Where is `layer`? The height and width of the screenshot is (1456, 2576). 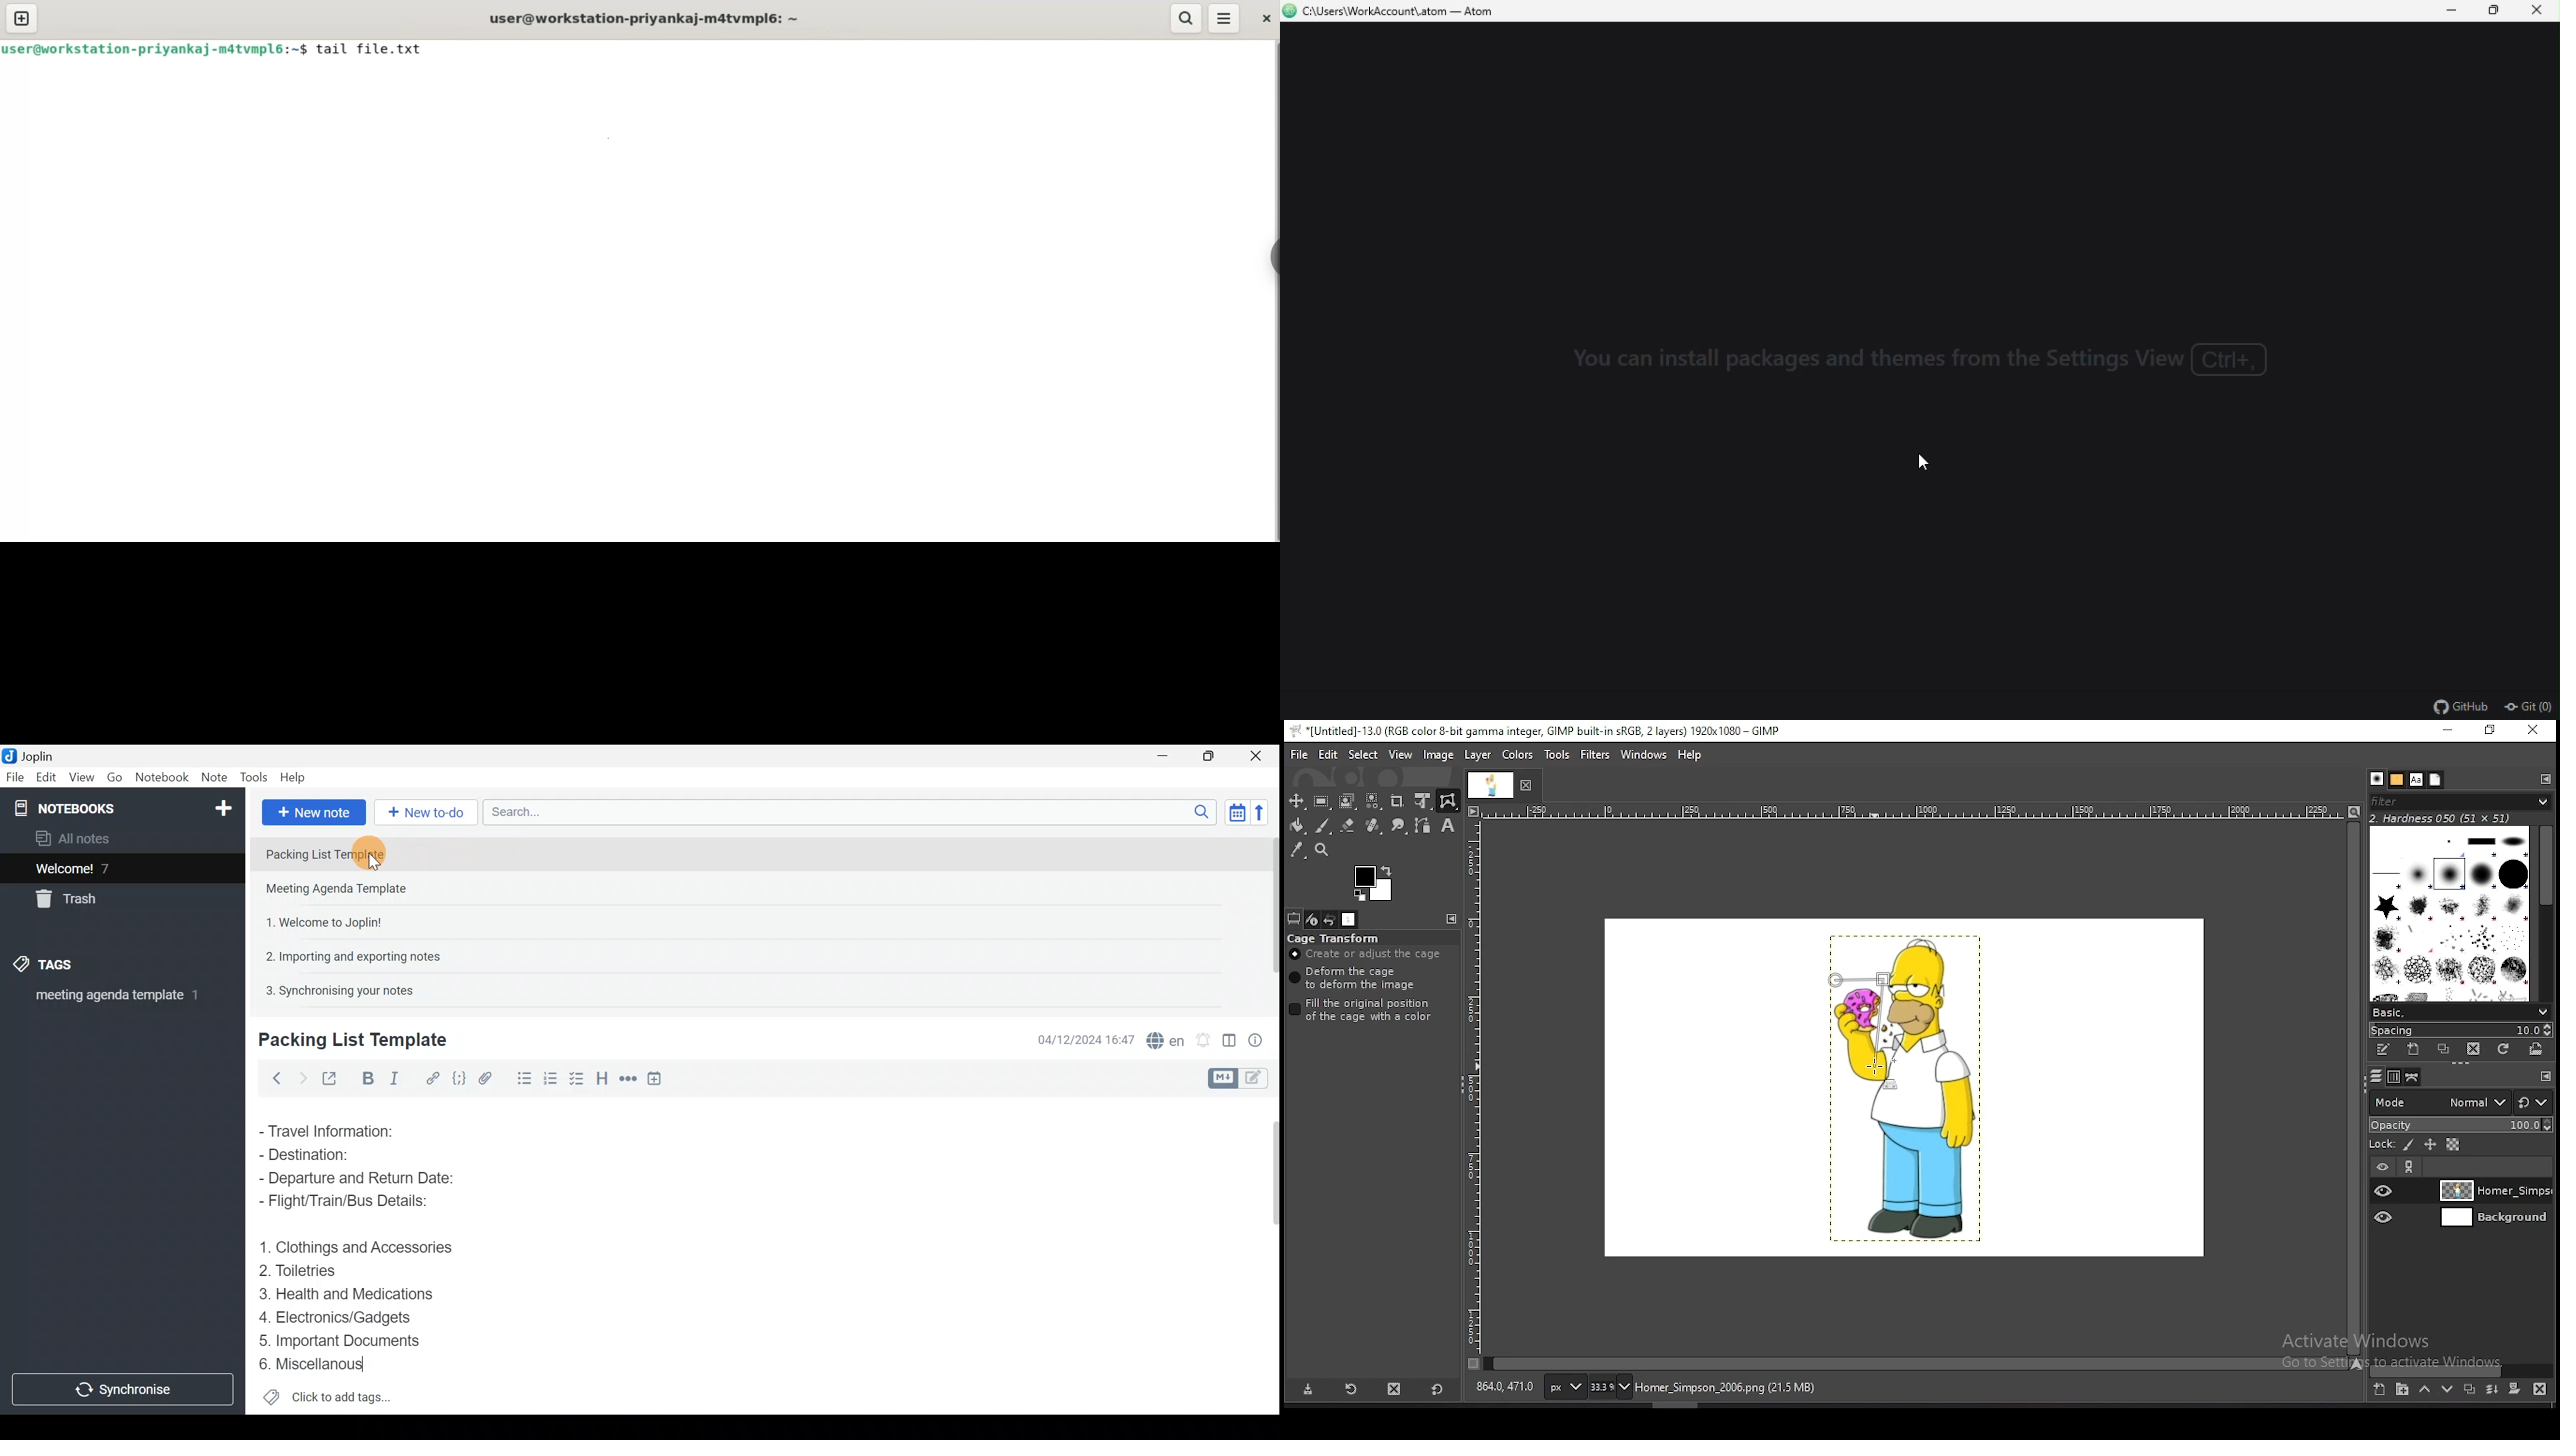
layer is located at coordinates (2493, 1191).